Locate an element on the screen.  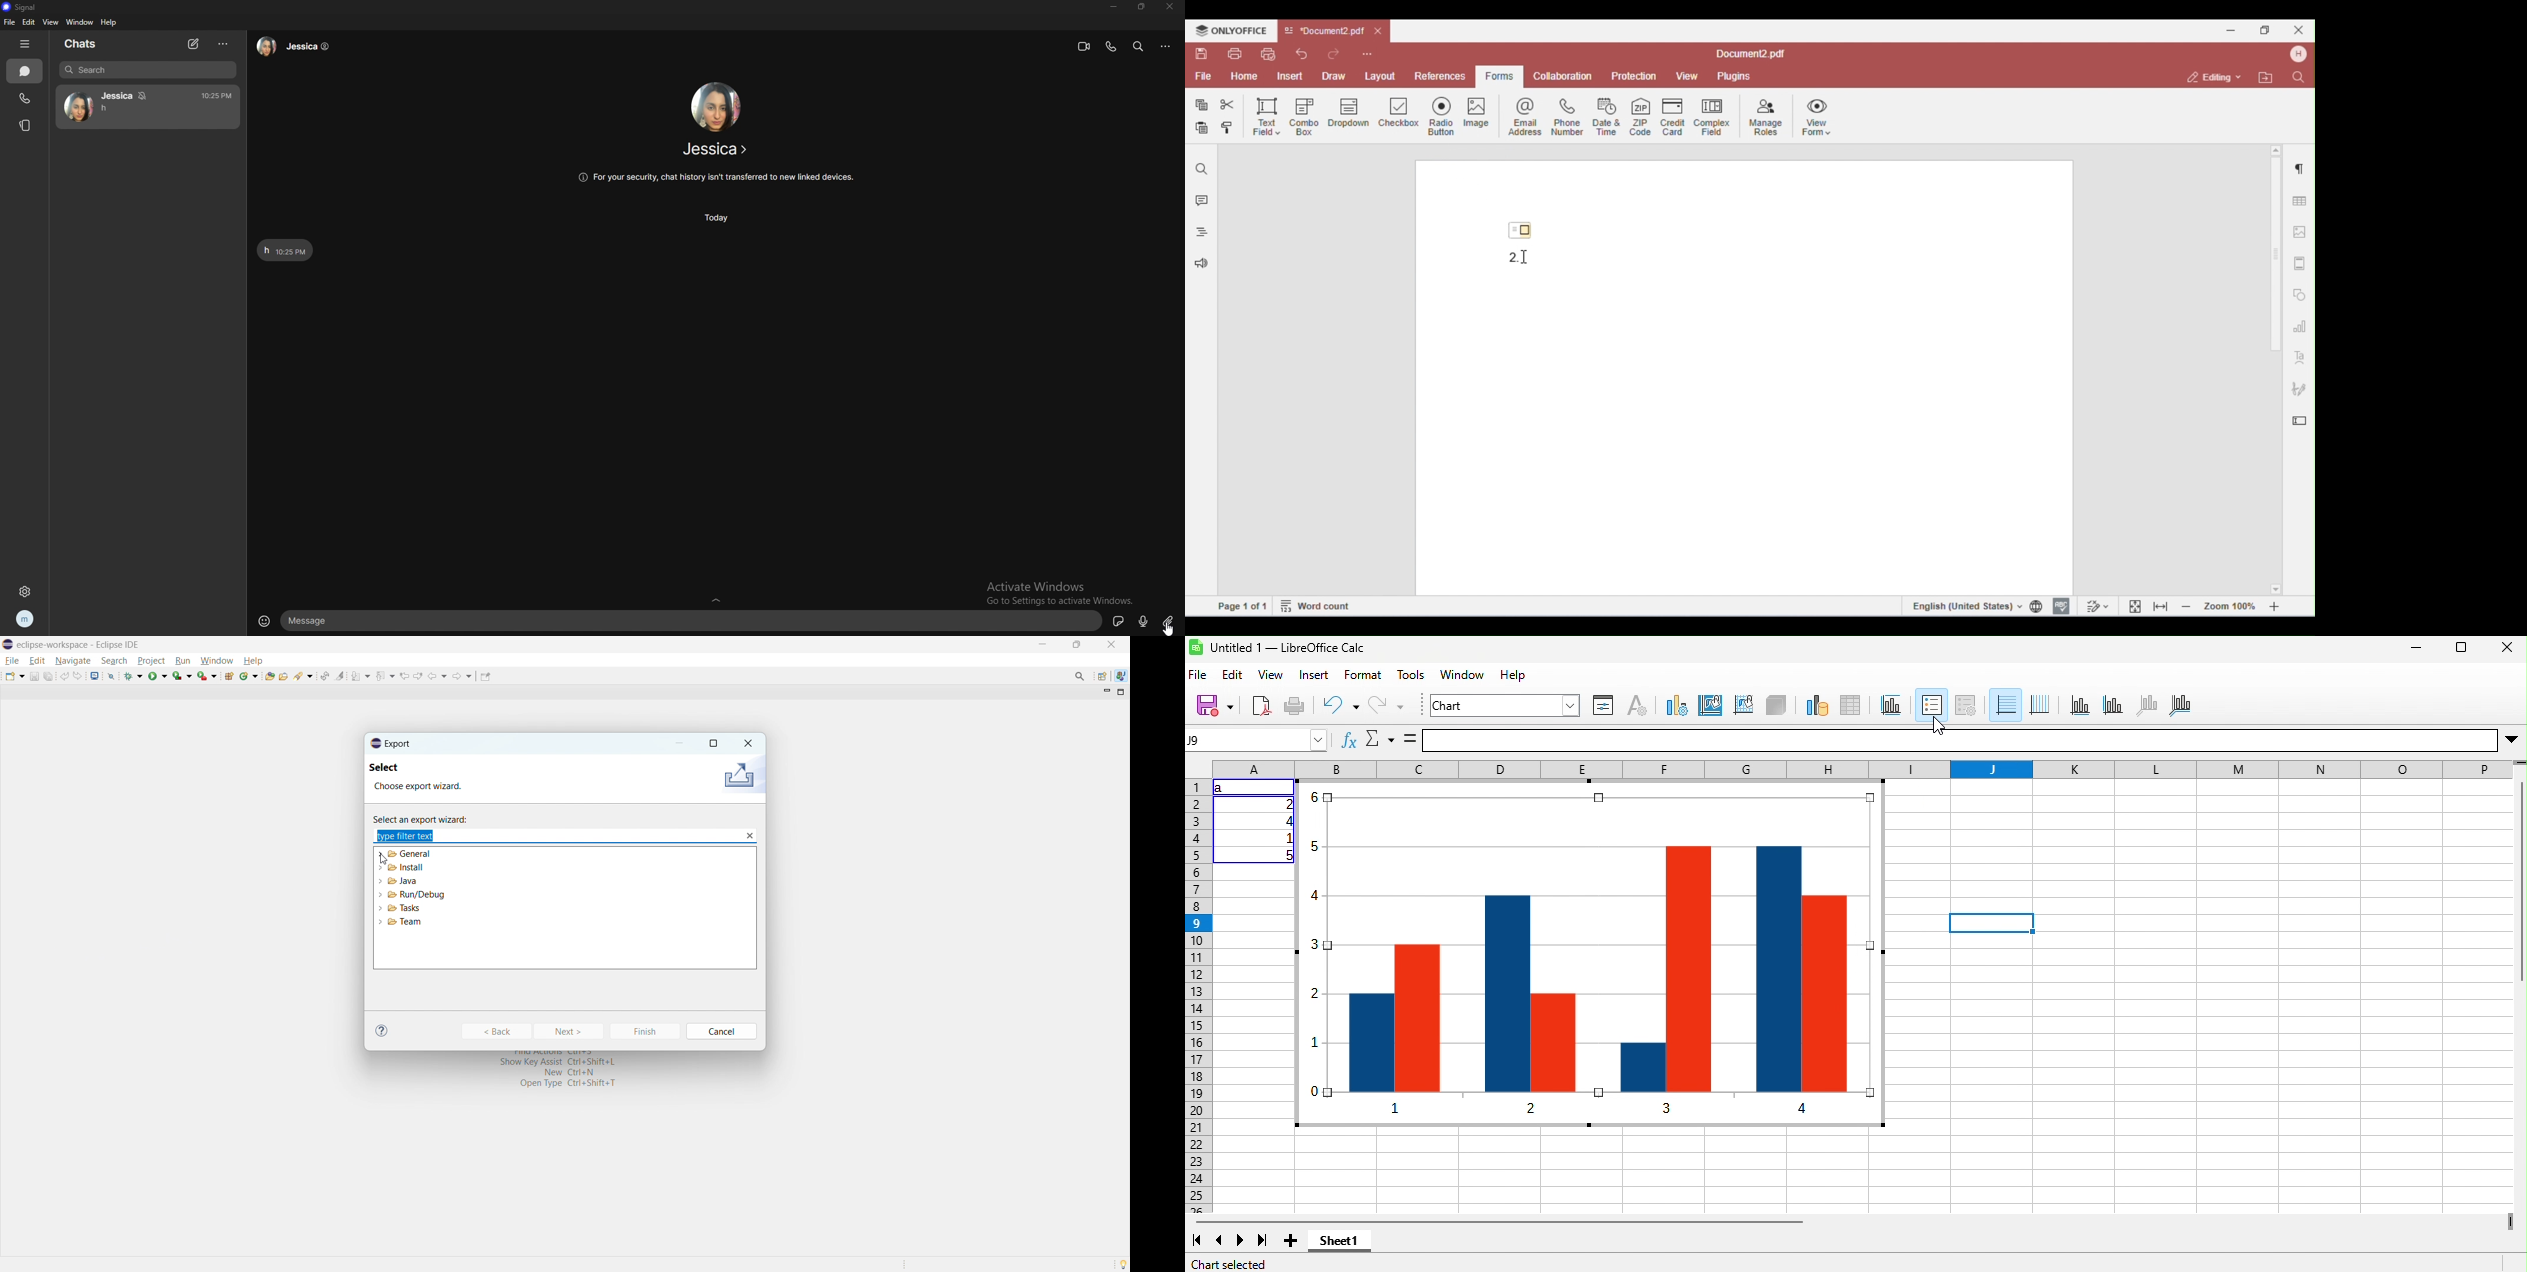
cursor is located at coordinates (1169, 628).